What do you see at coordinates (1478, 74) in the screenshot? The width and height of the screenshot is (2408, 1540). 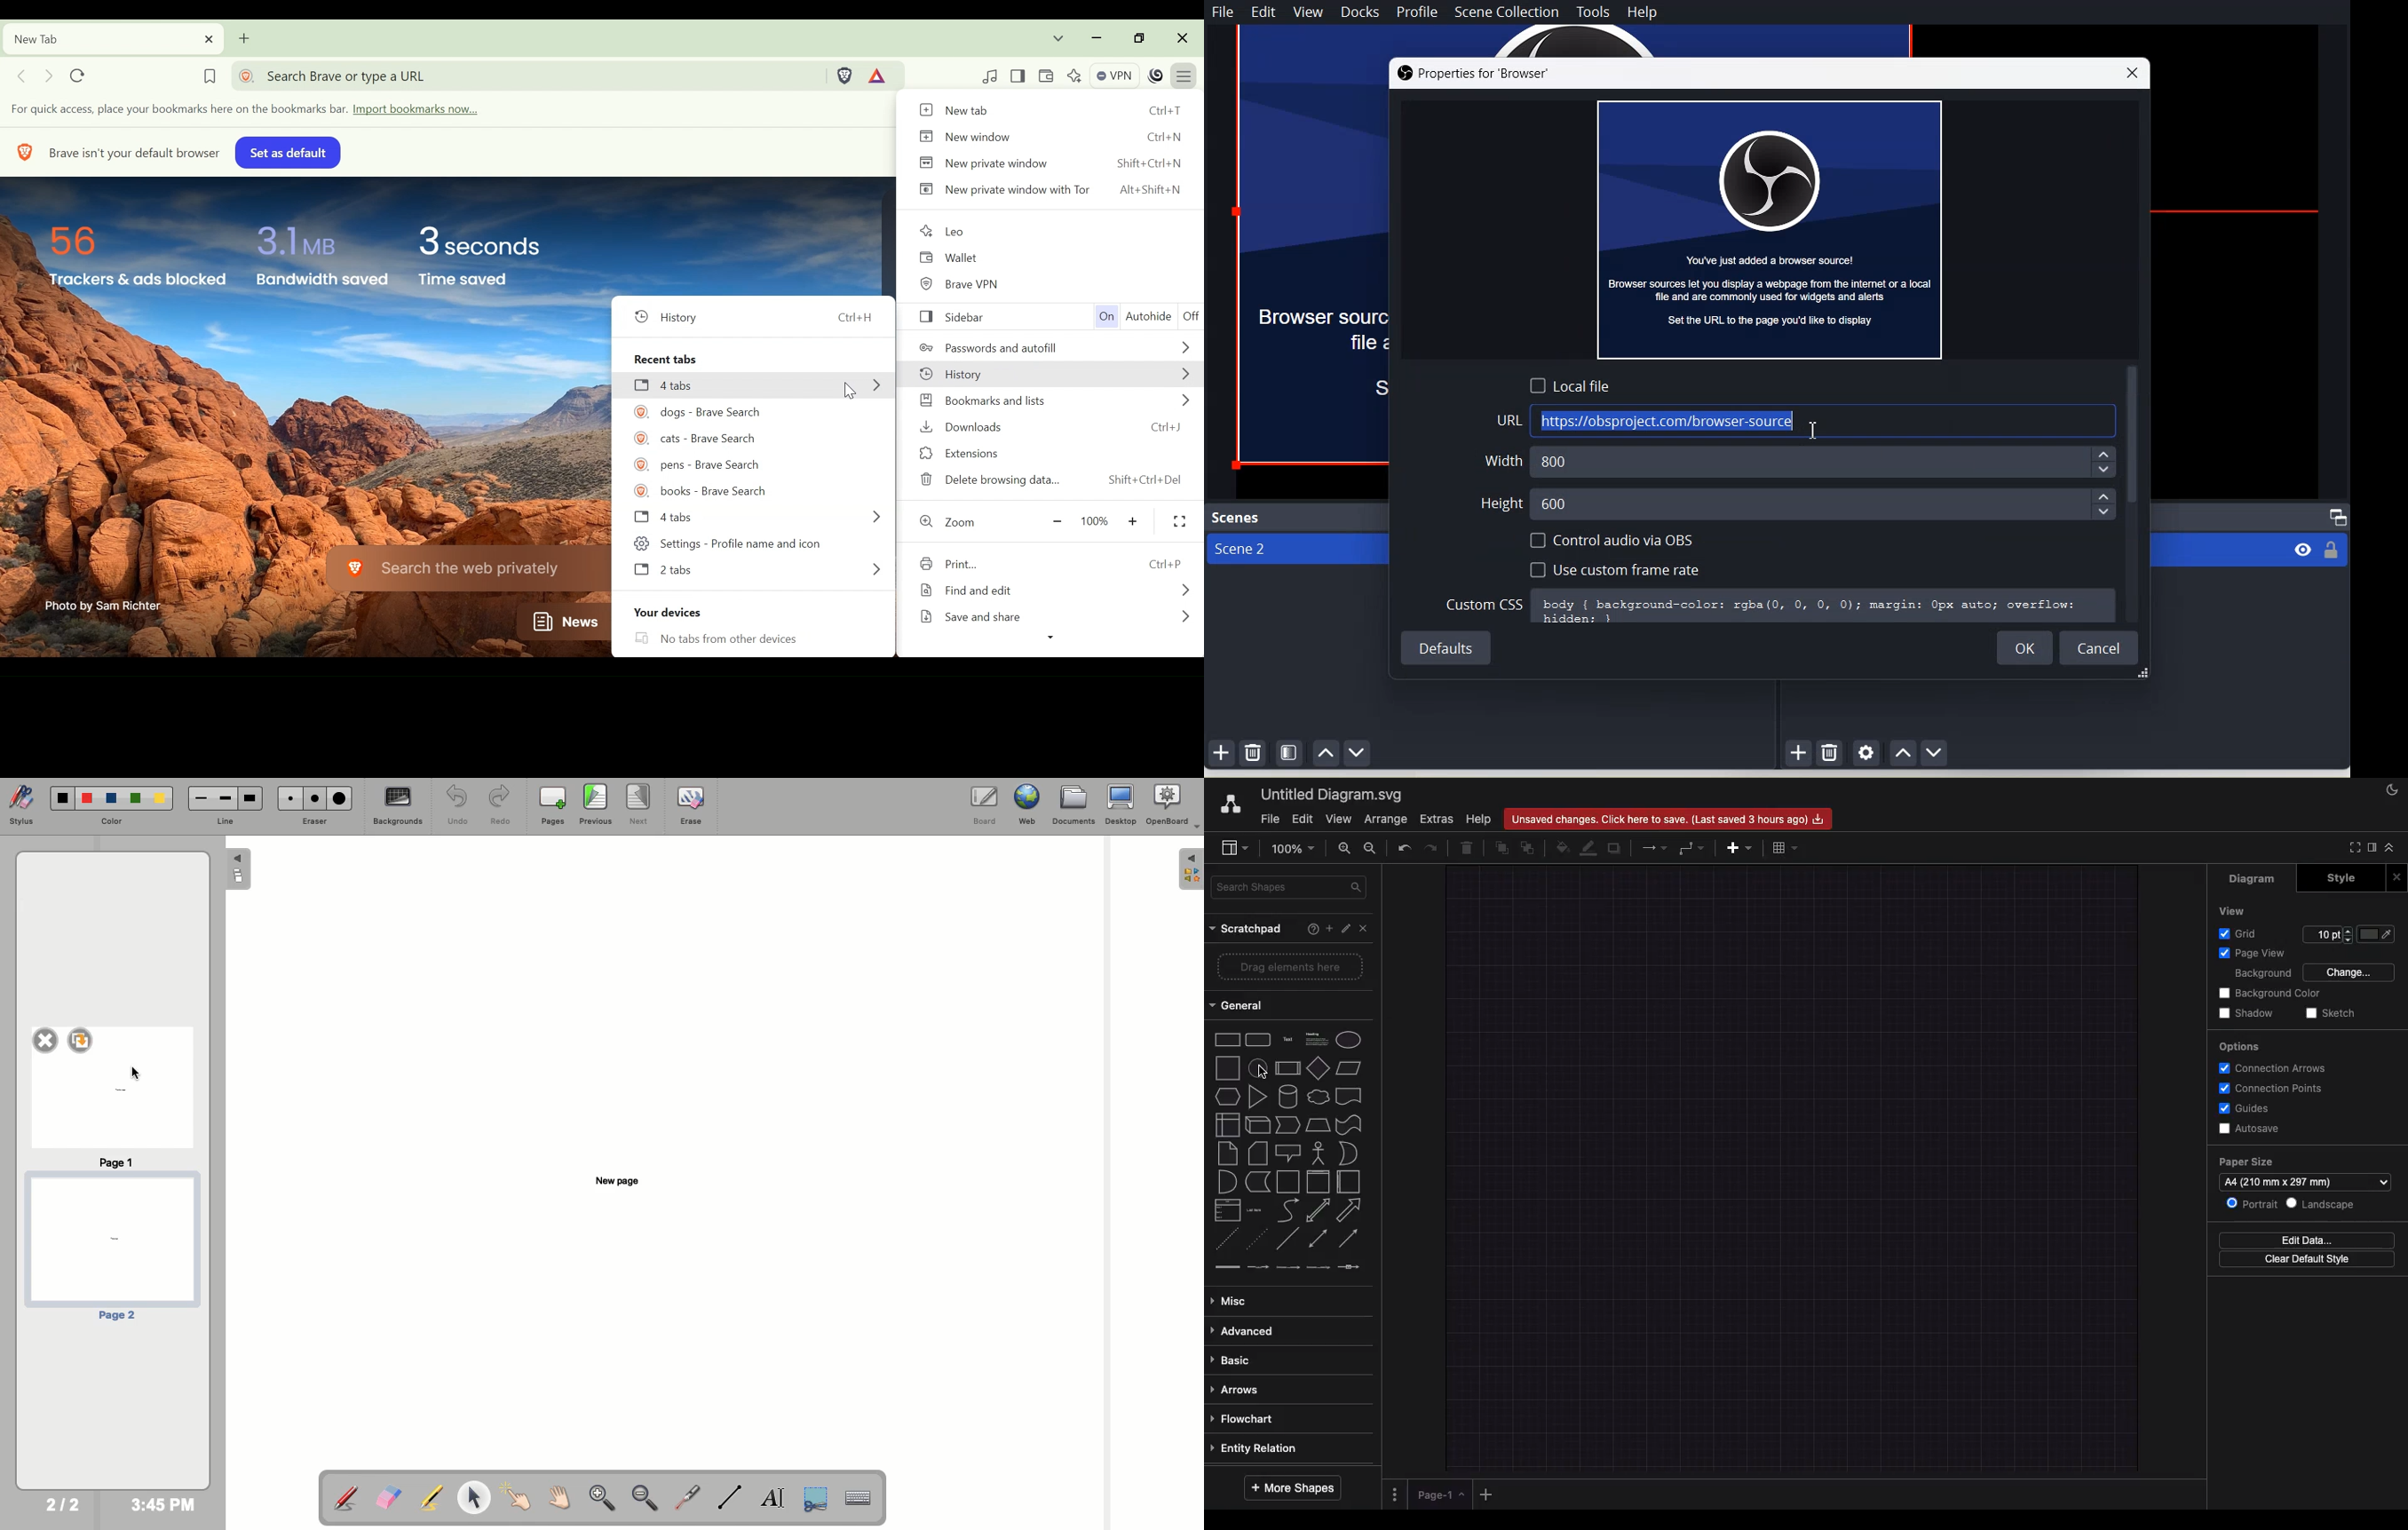 I see `Properties for ‘Browser’` at bounding box center [1478, 74].